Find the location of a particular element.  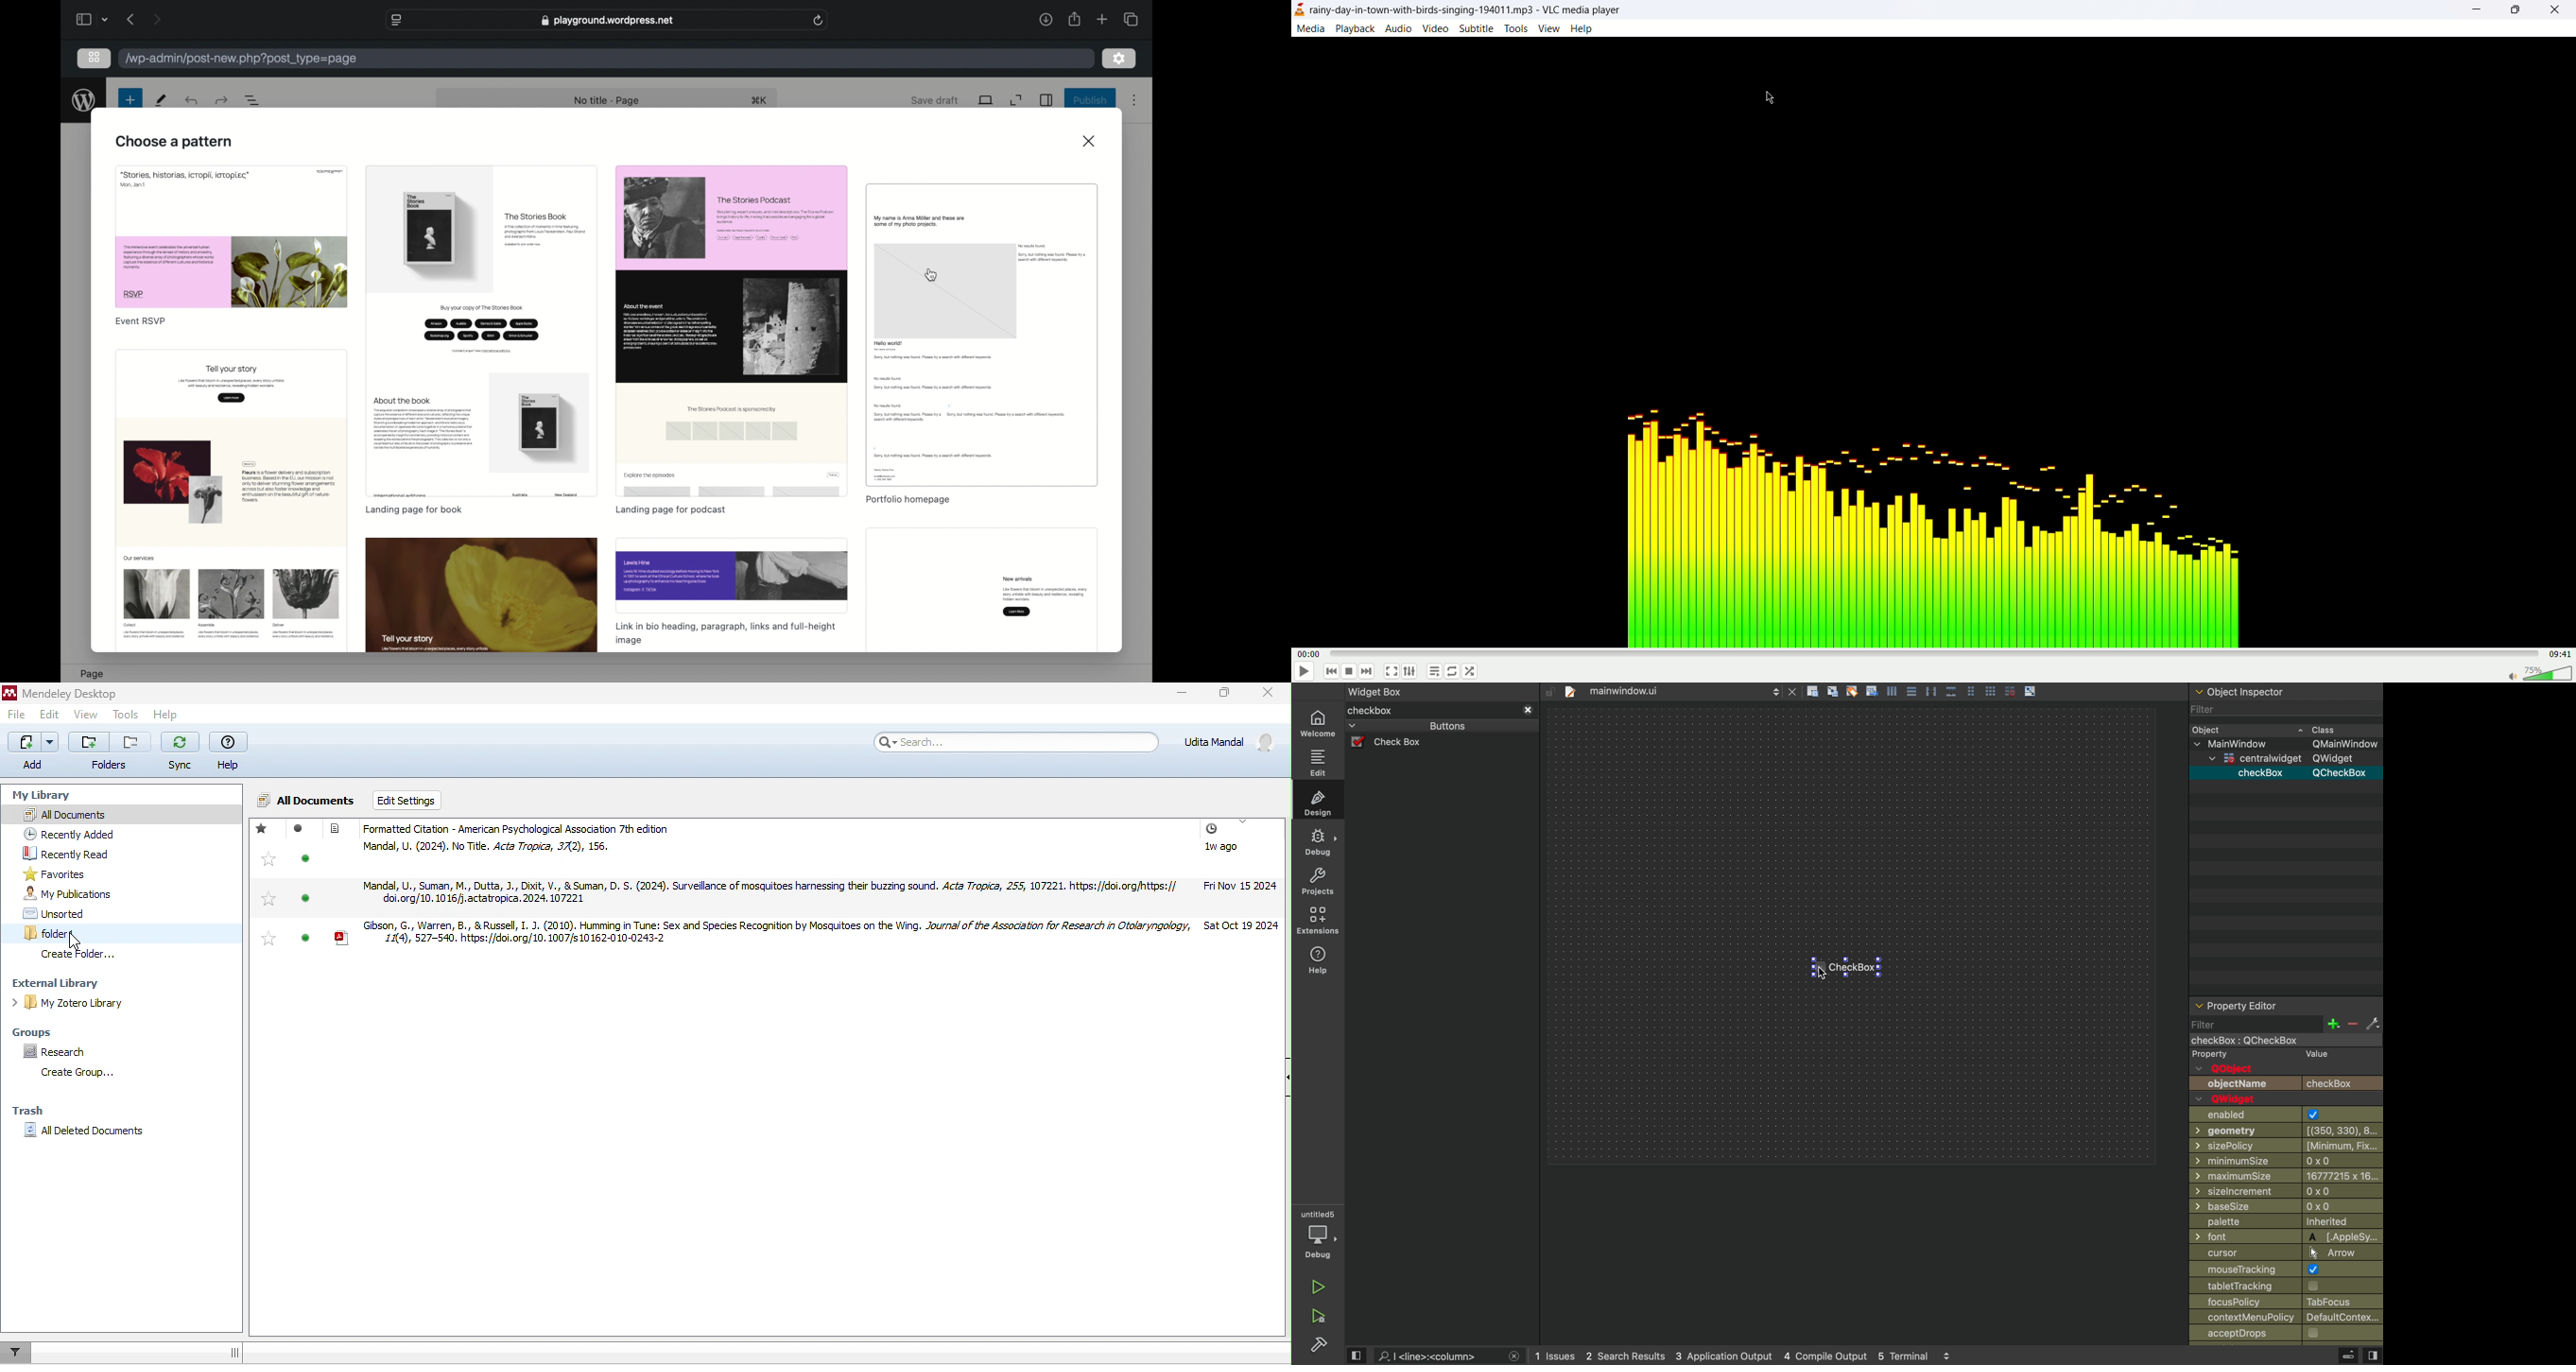

Fri Nov 15 2024 is located at coordinates (1241, 886).